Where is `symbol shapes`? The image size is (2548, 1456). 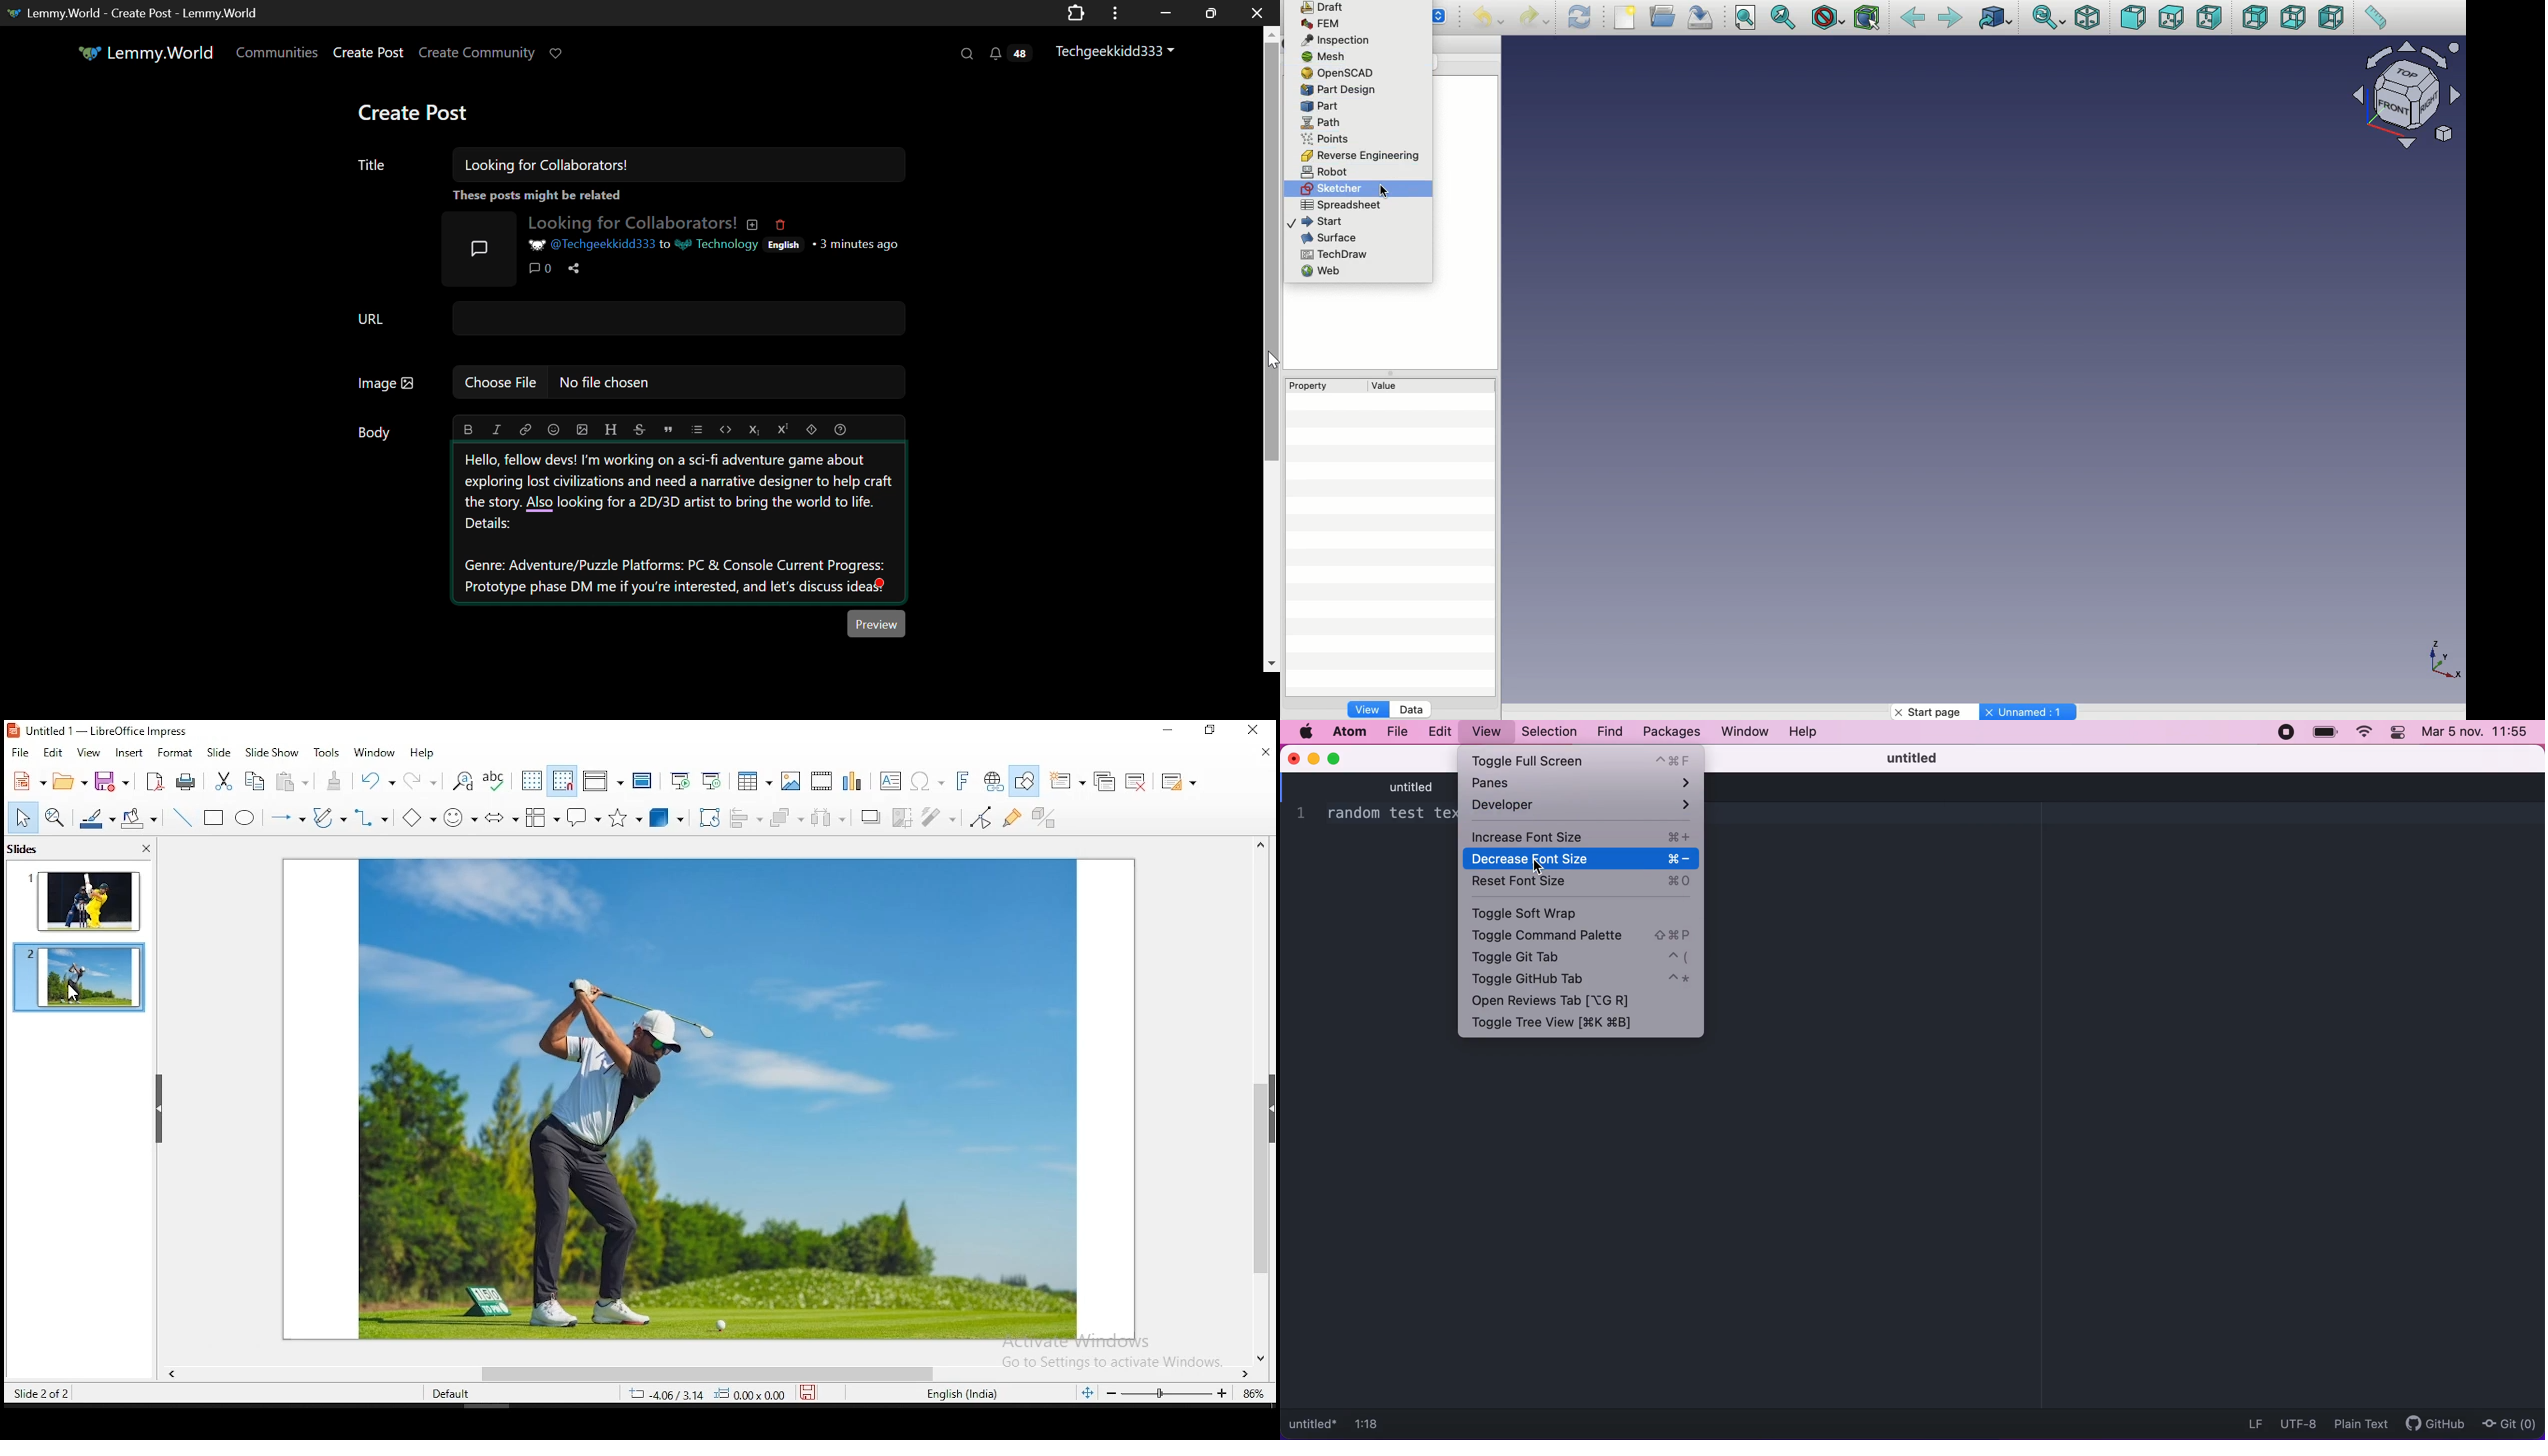 symbol shapes is located at coordinates (459, 817).